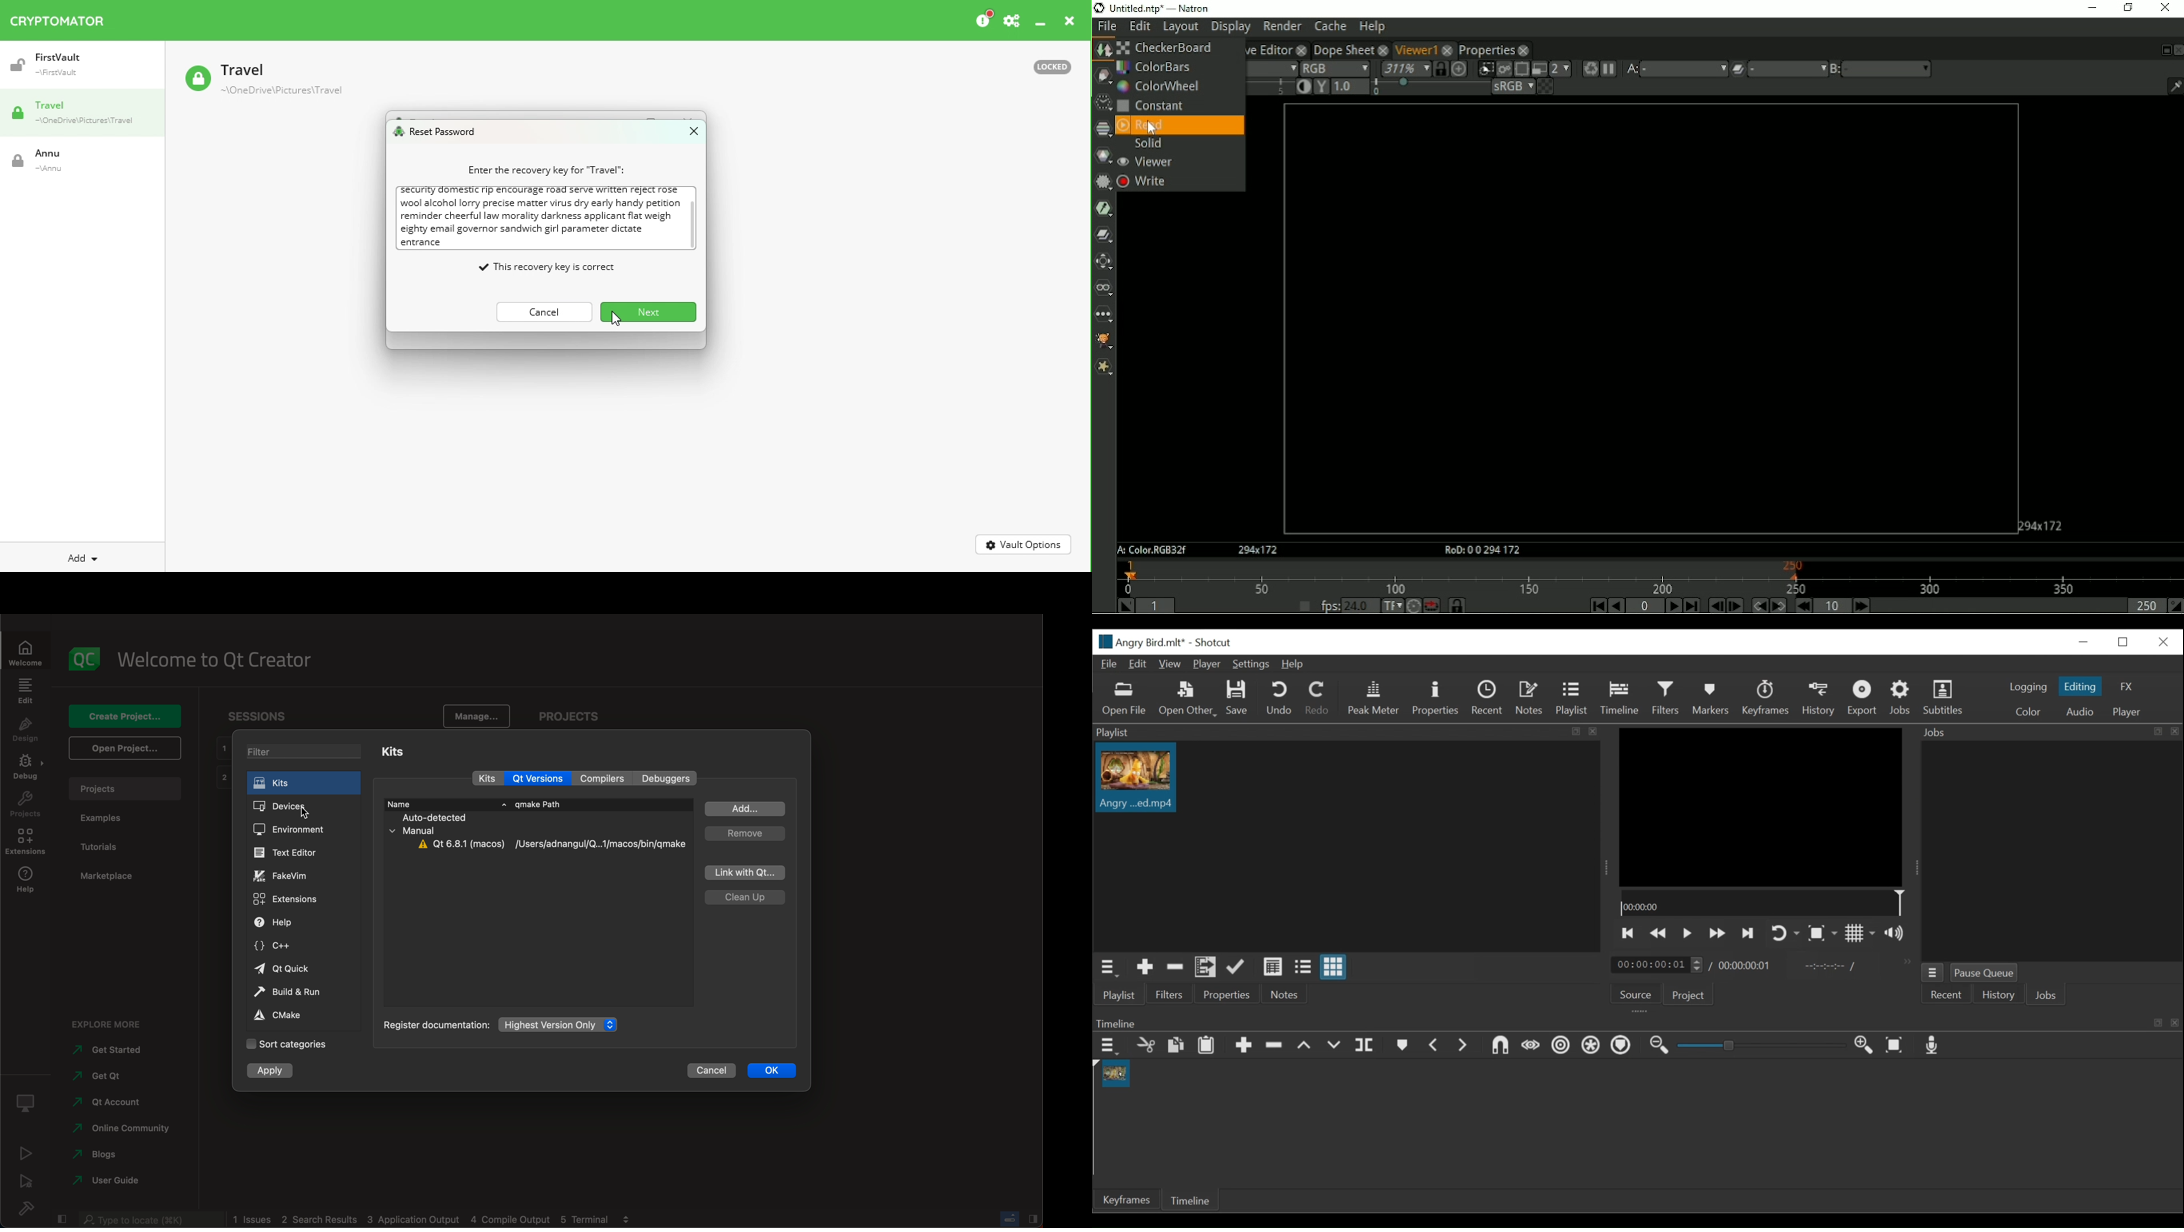  What do you see at coordinates (1244, 1046) in the screenshot?
I see `Append` at bounding box center [1244, 1046].